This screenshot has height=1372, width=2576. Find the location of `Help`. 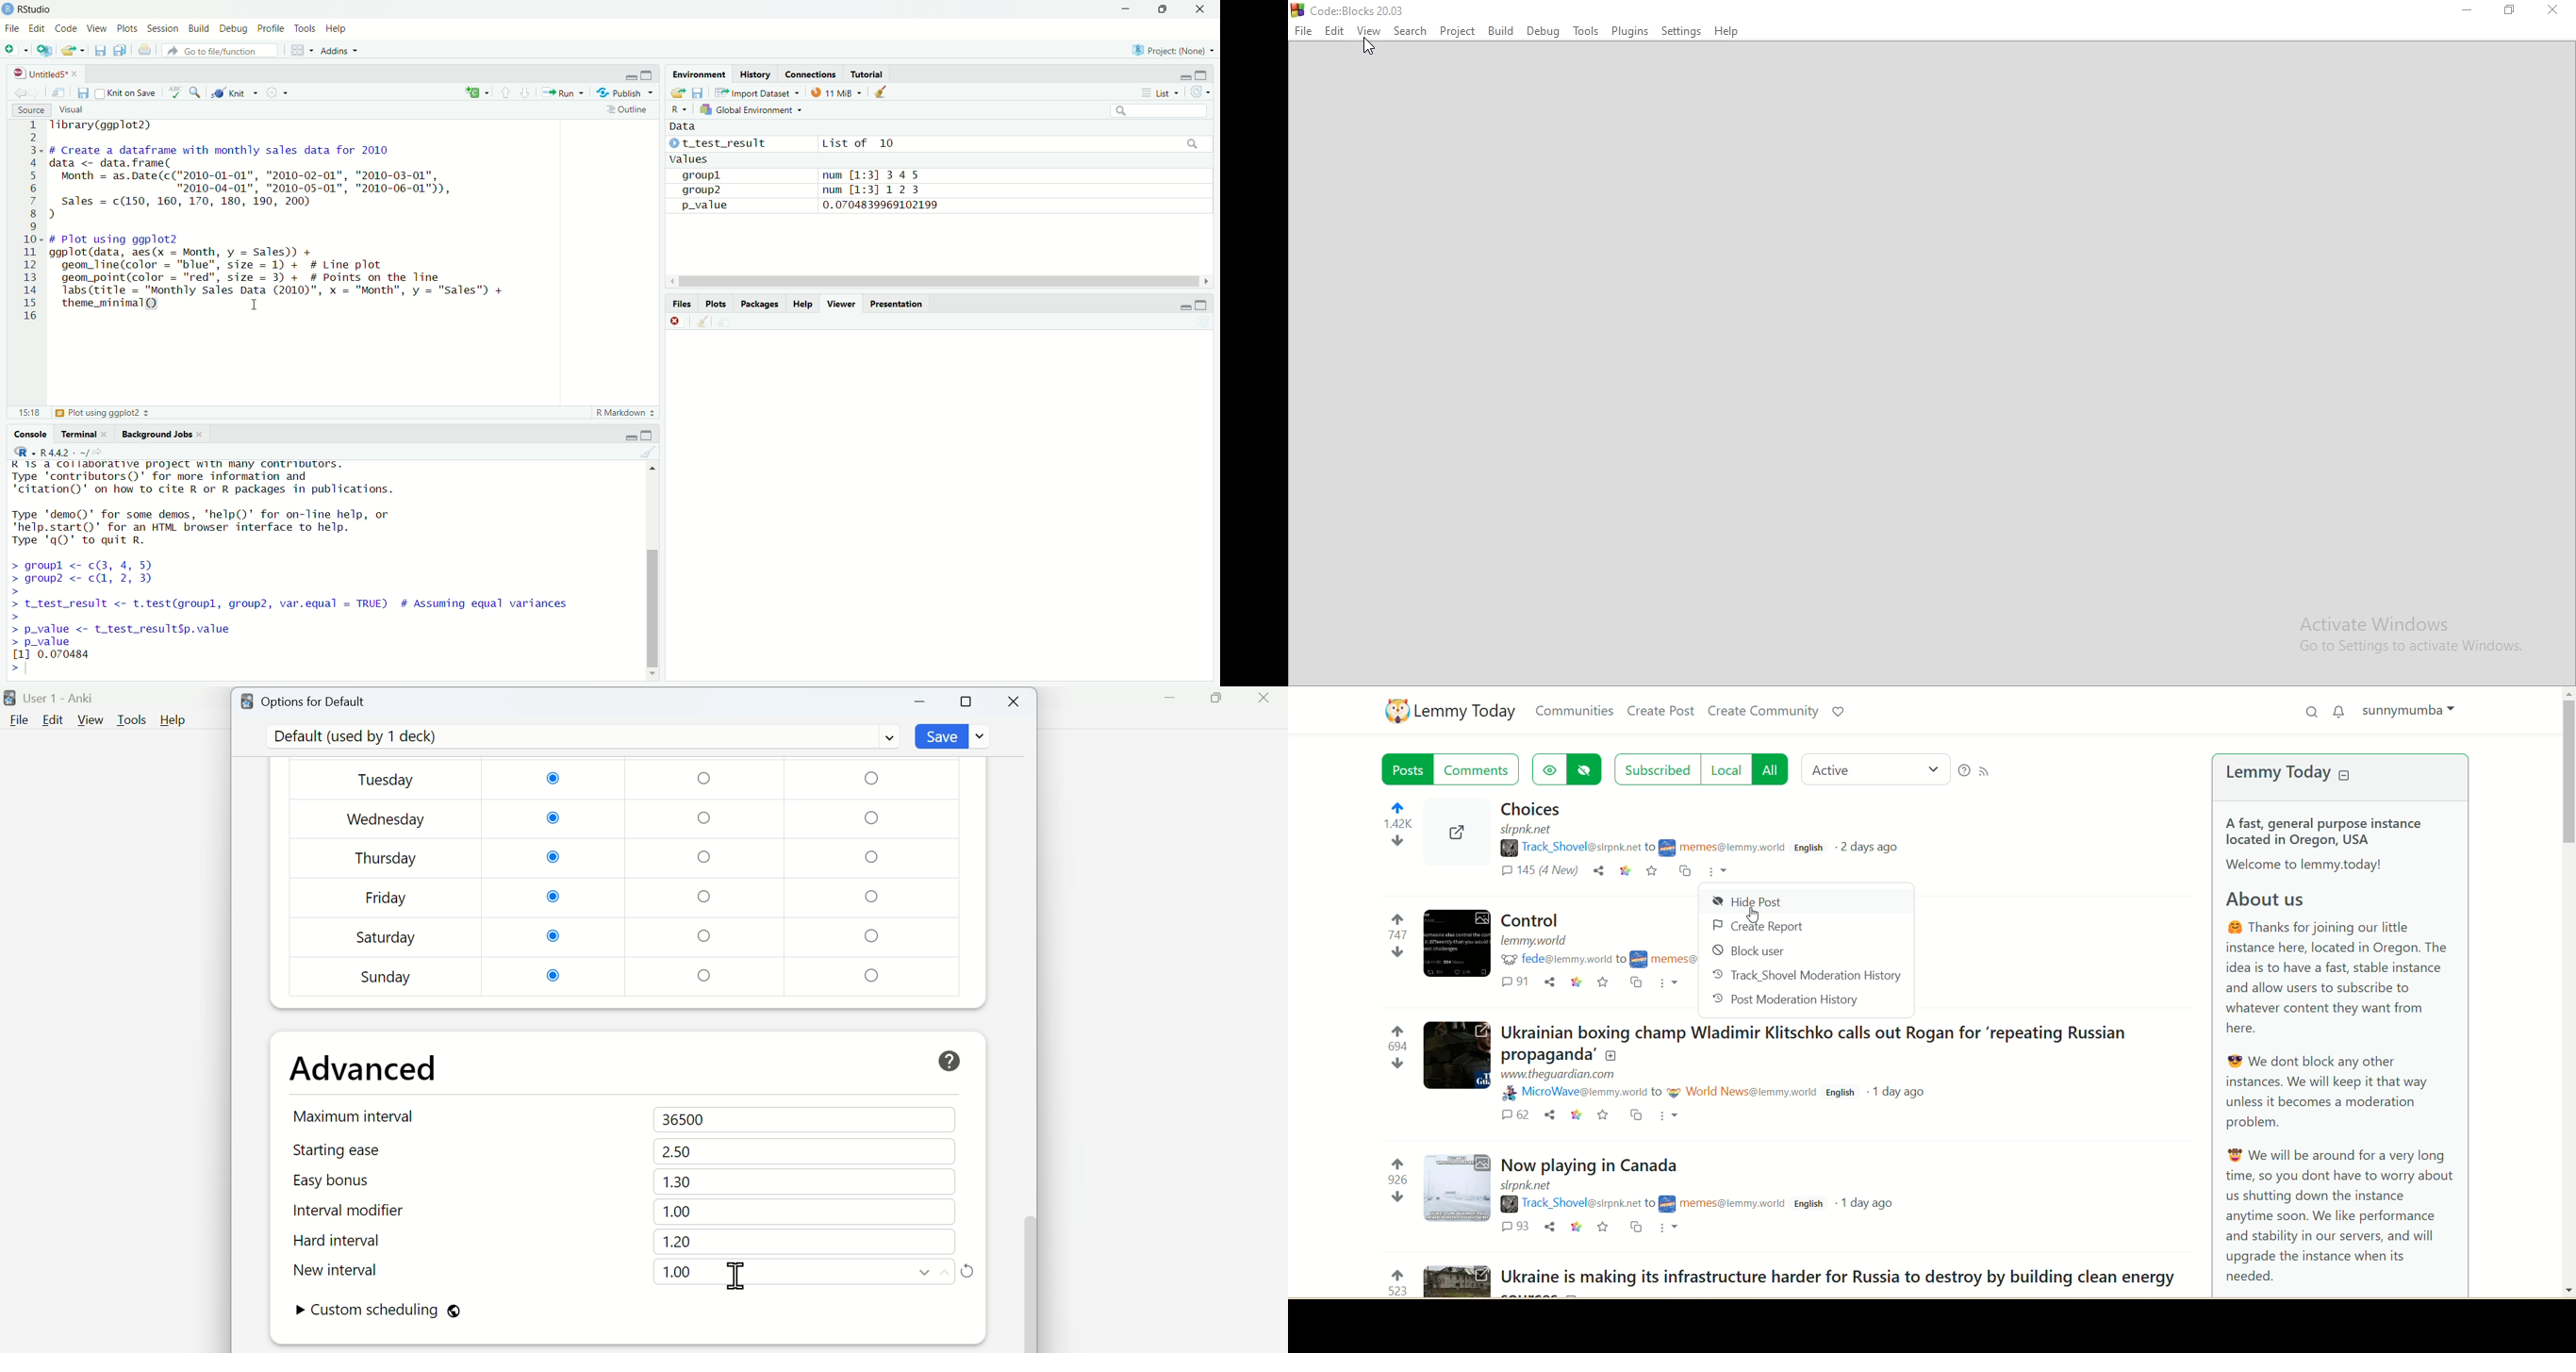

Help is located at coordinates (173, 720).